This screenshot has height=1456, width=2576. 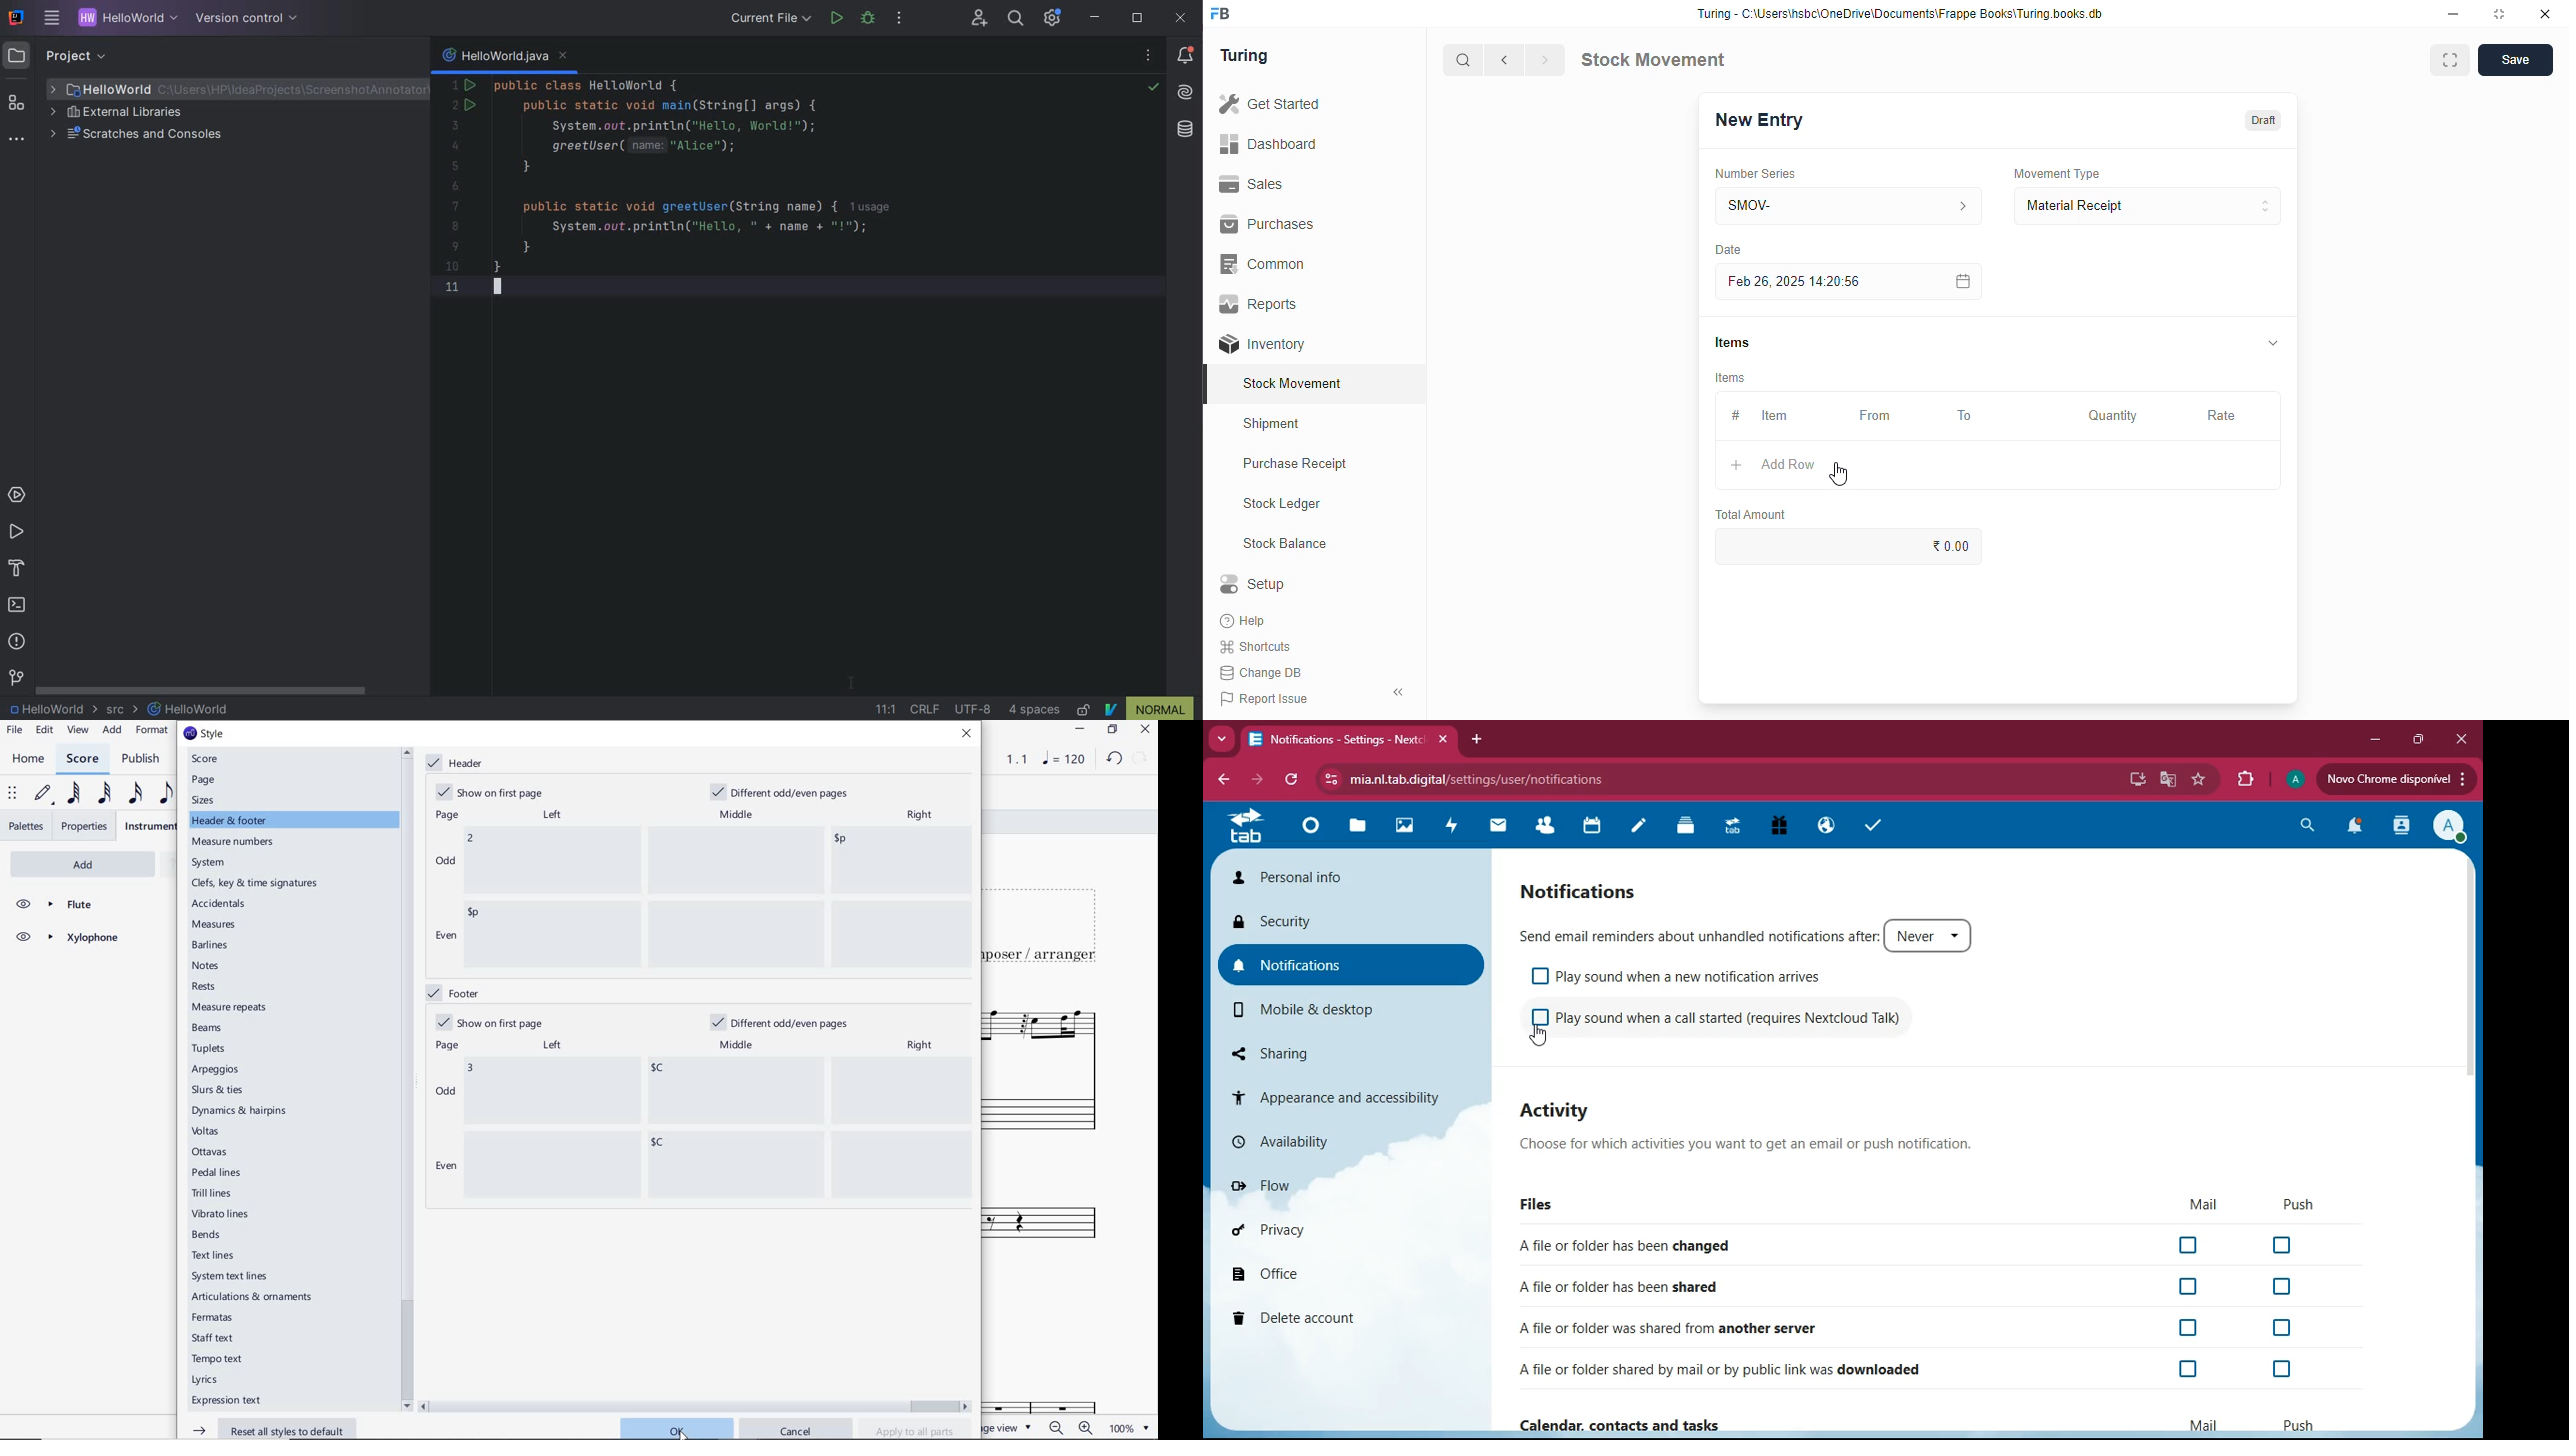 What do you see at coordinates (1062, 1389) in the screenshot?
I see `Fl.` at bounding box center [1062, 1389].